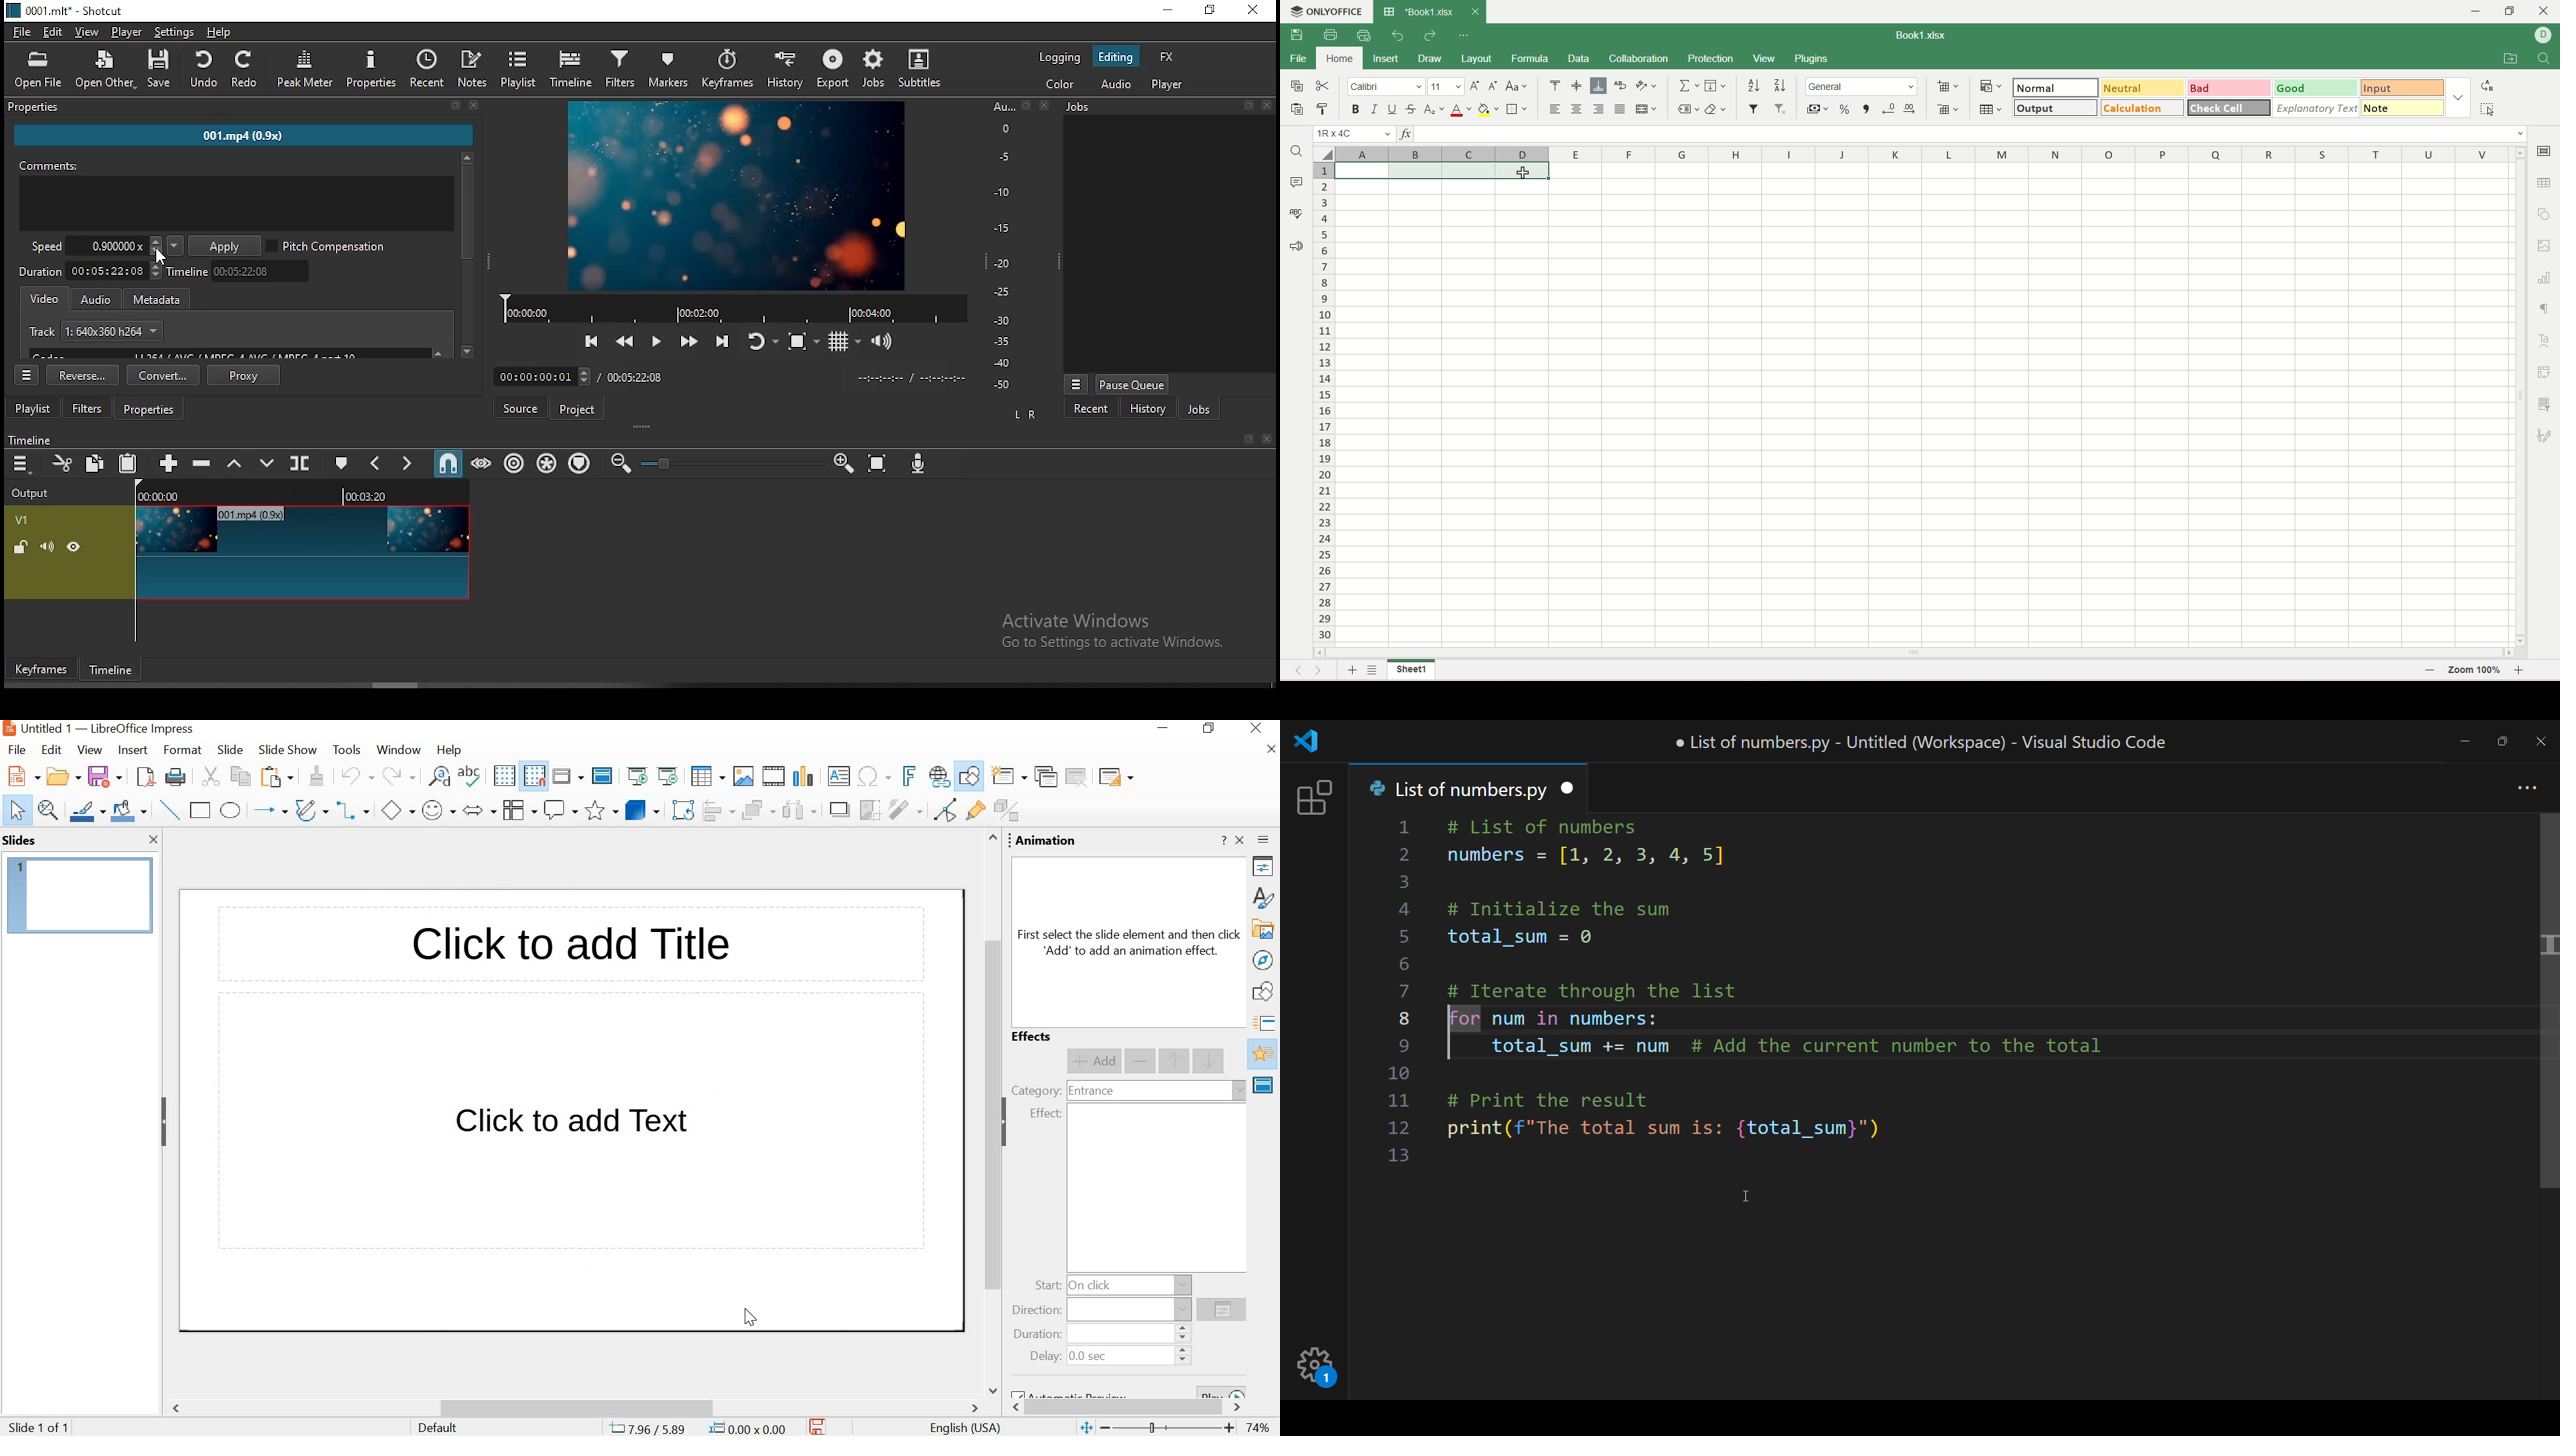 The height and width of the screenshot is (1456, 2576). What do you see at coordinates (483, 465) in the screenshot?
I see `scrub while dragging` at bounding box center [483, 465].